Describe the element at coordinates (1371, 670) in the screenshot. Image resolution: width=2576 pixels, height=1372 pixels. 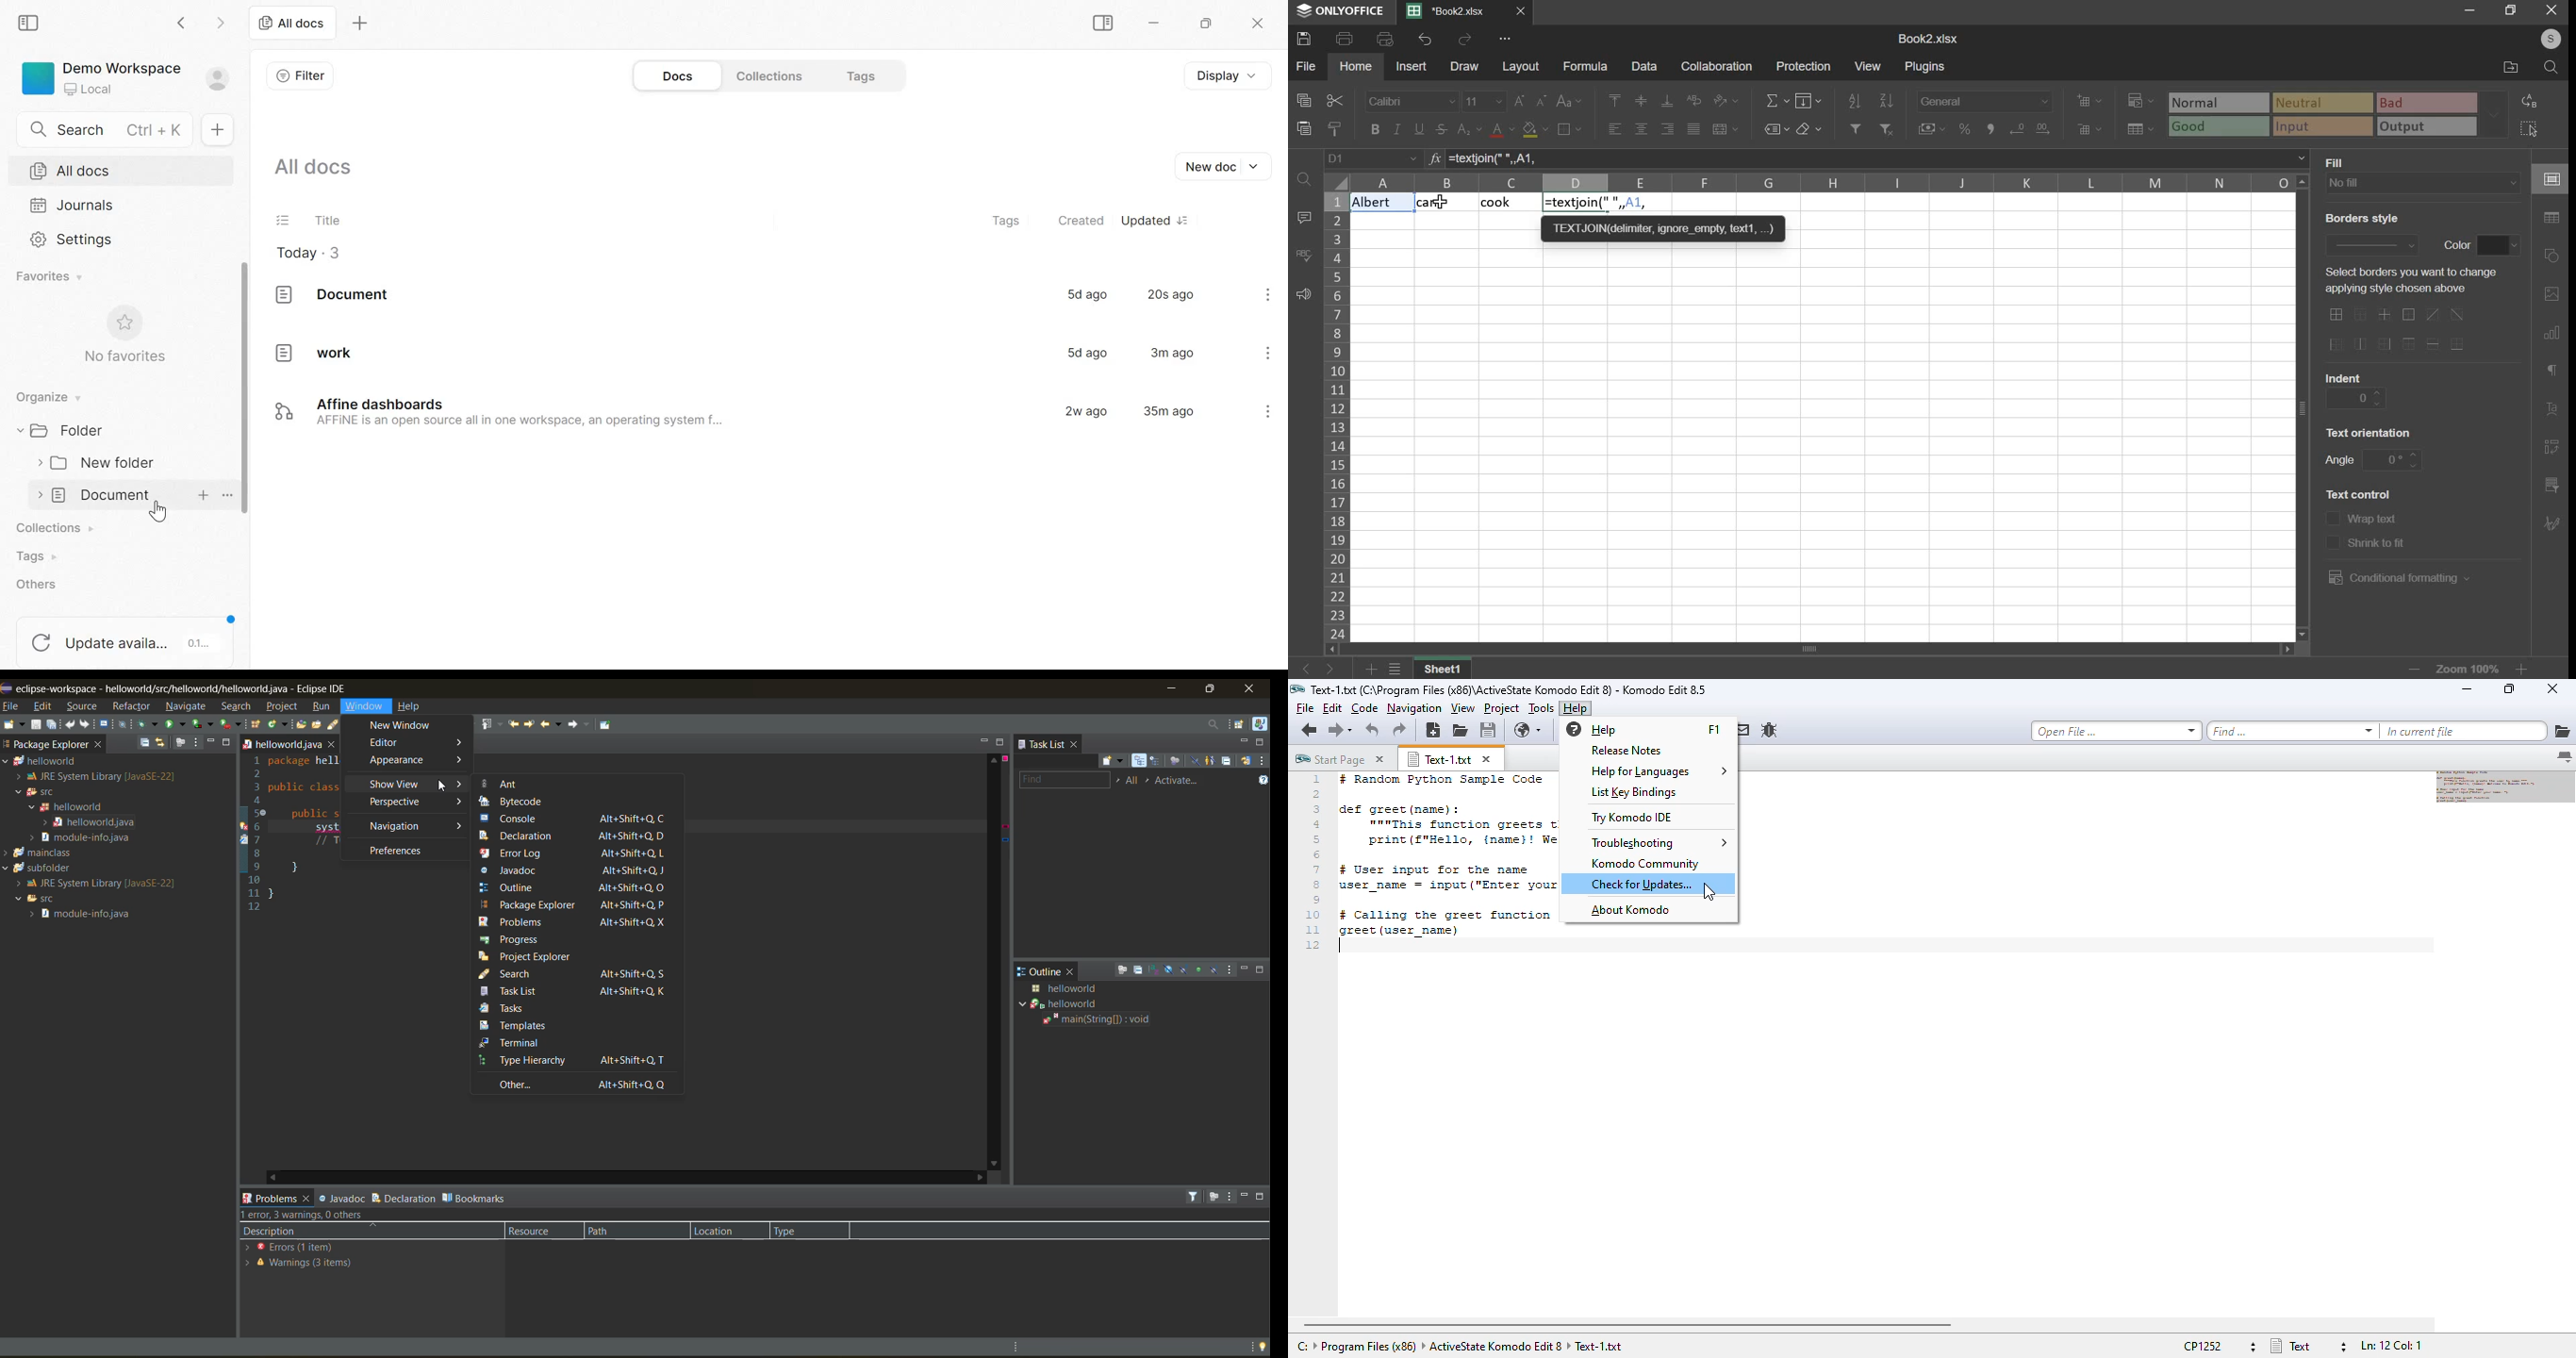
I see `add sheets` at that location.